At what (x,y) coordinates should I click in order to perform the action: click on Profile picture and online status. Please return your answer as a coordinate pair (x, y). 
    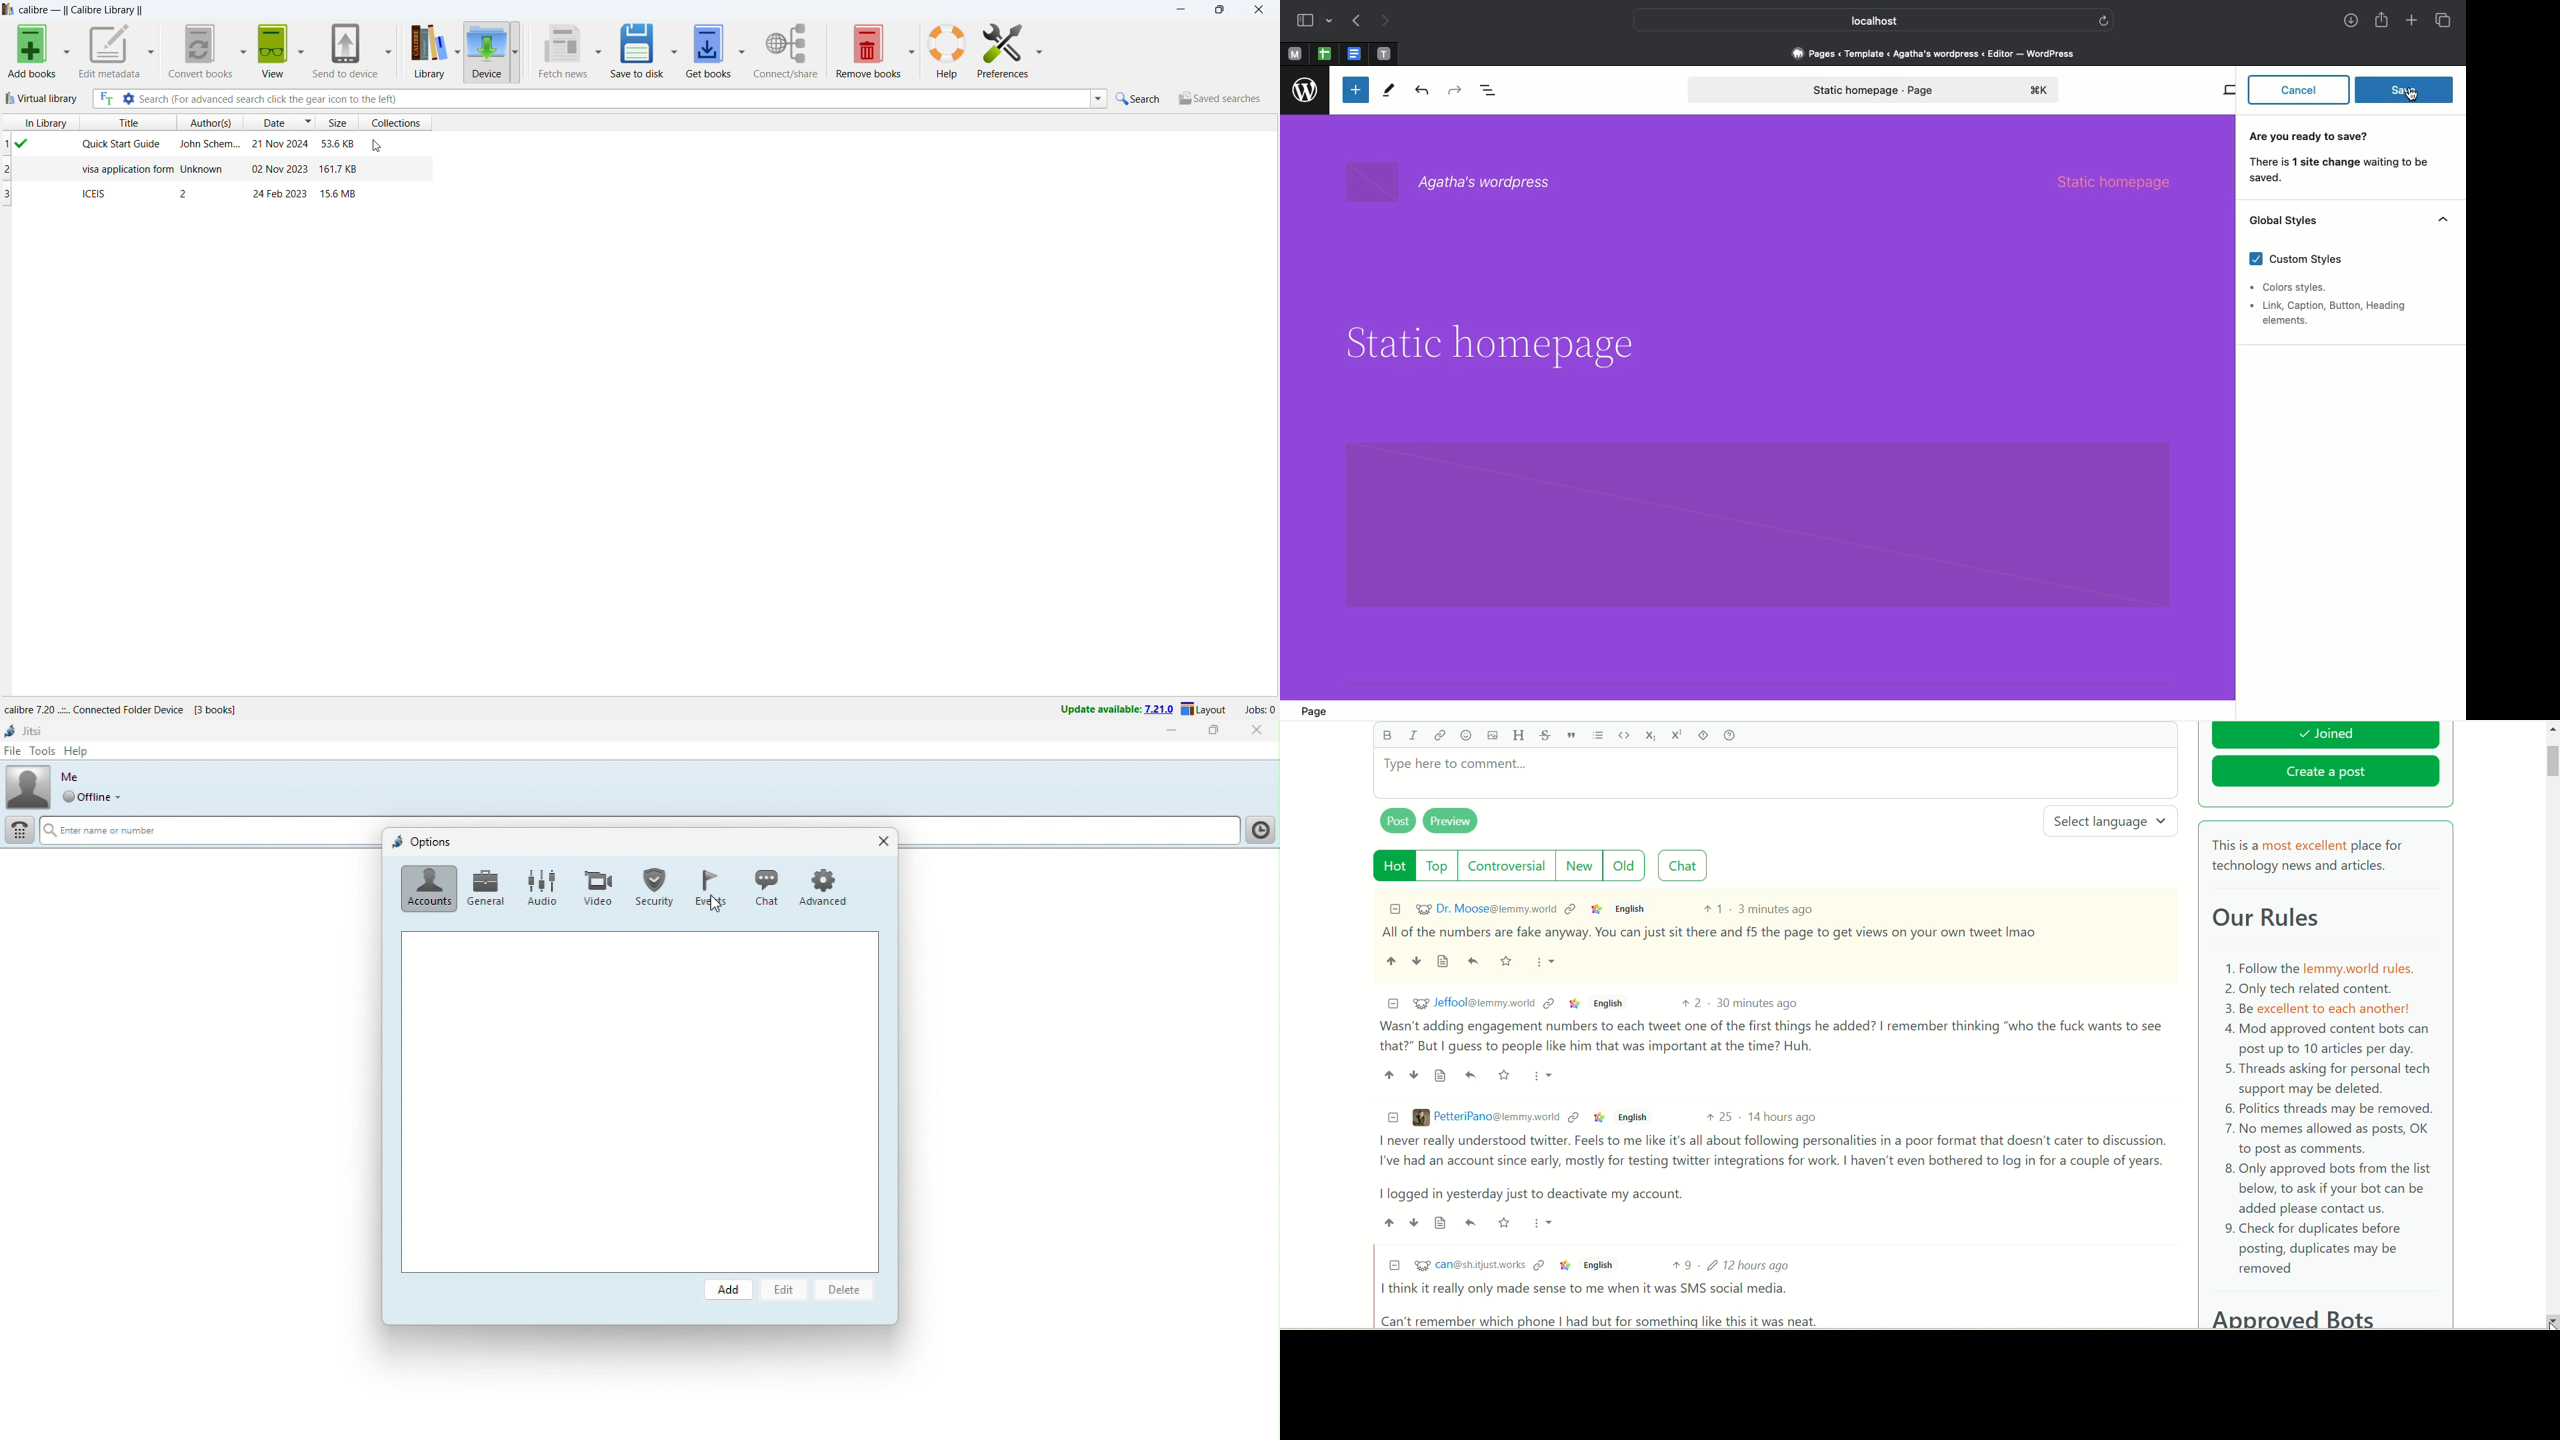
    Looking at the image, I should click on (70, 787).